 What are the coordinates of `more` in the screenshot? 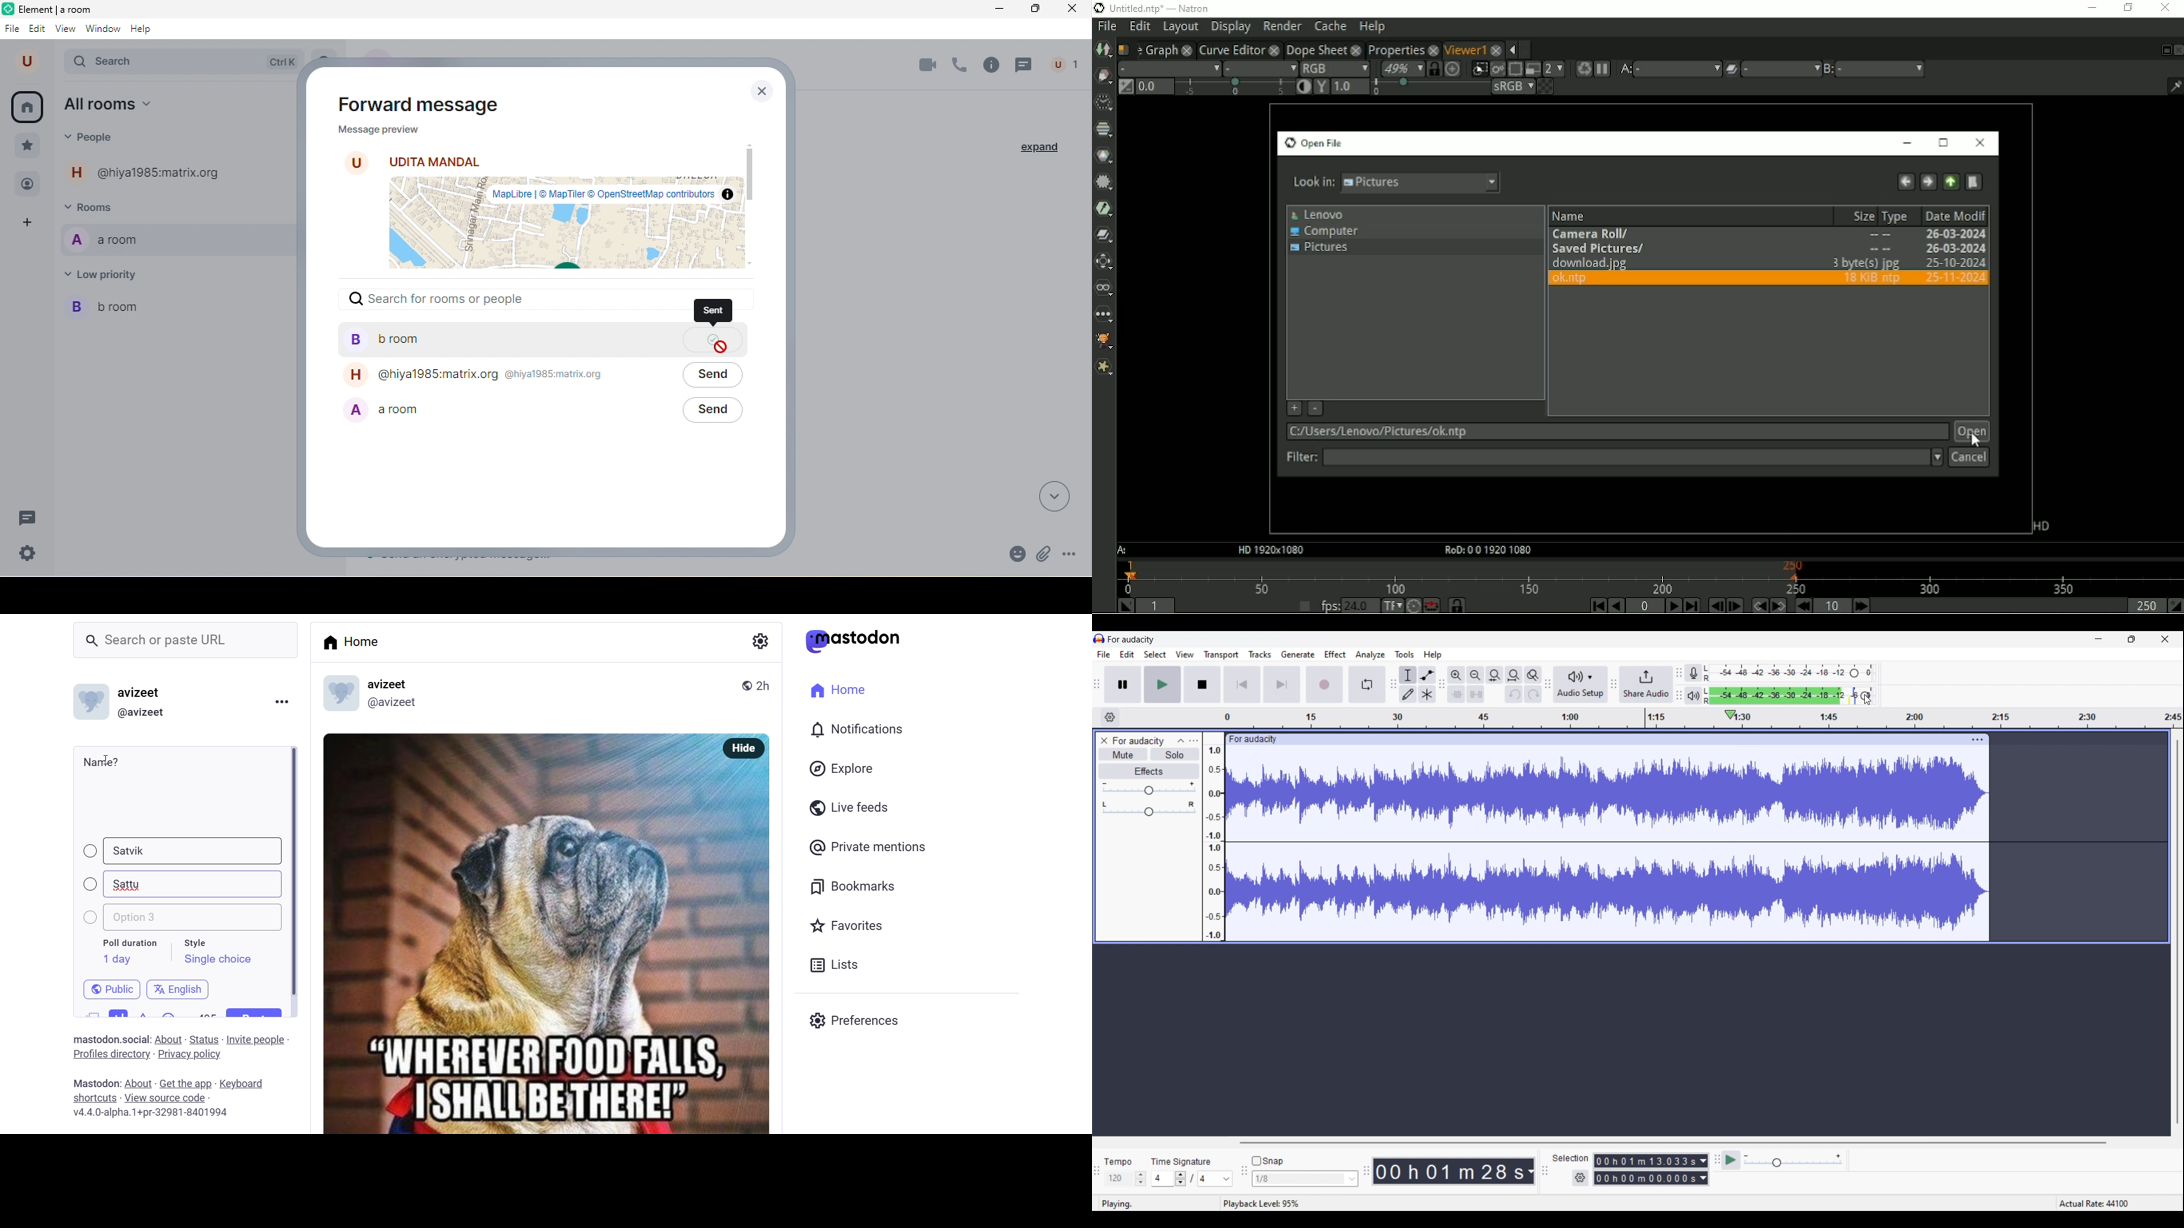 It's located at (281, 700).